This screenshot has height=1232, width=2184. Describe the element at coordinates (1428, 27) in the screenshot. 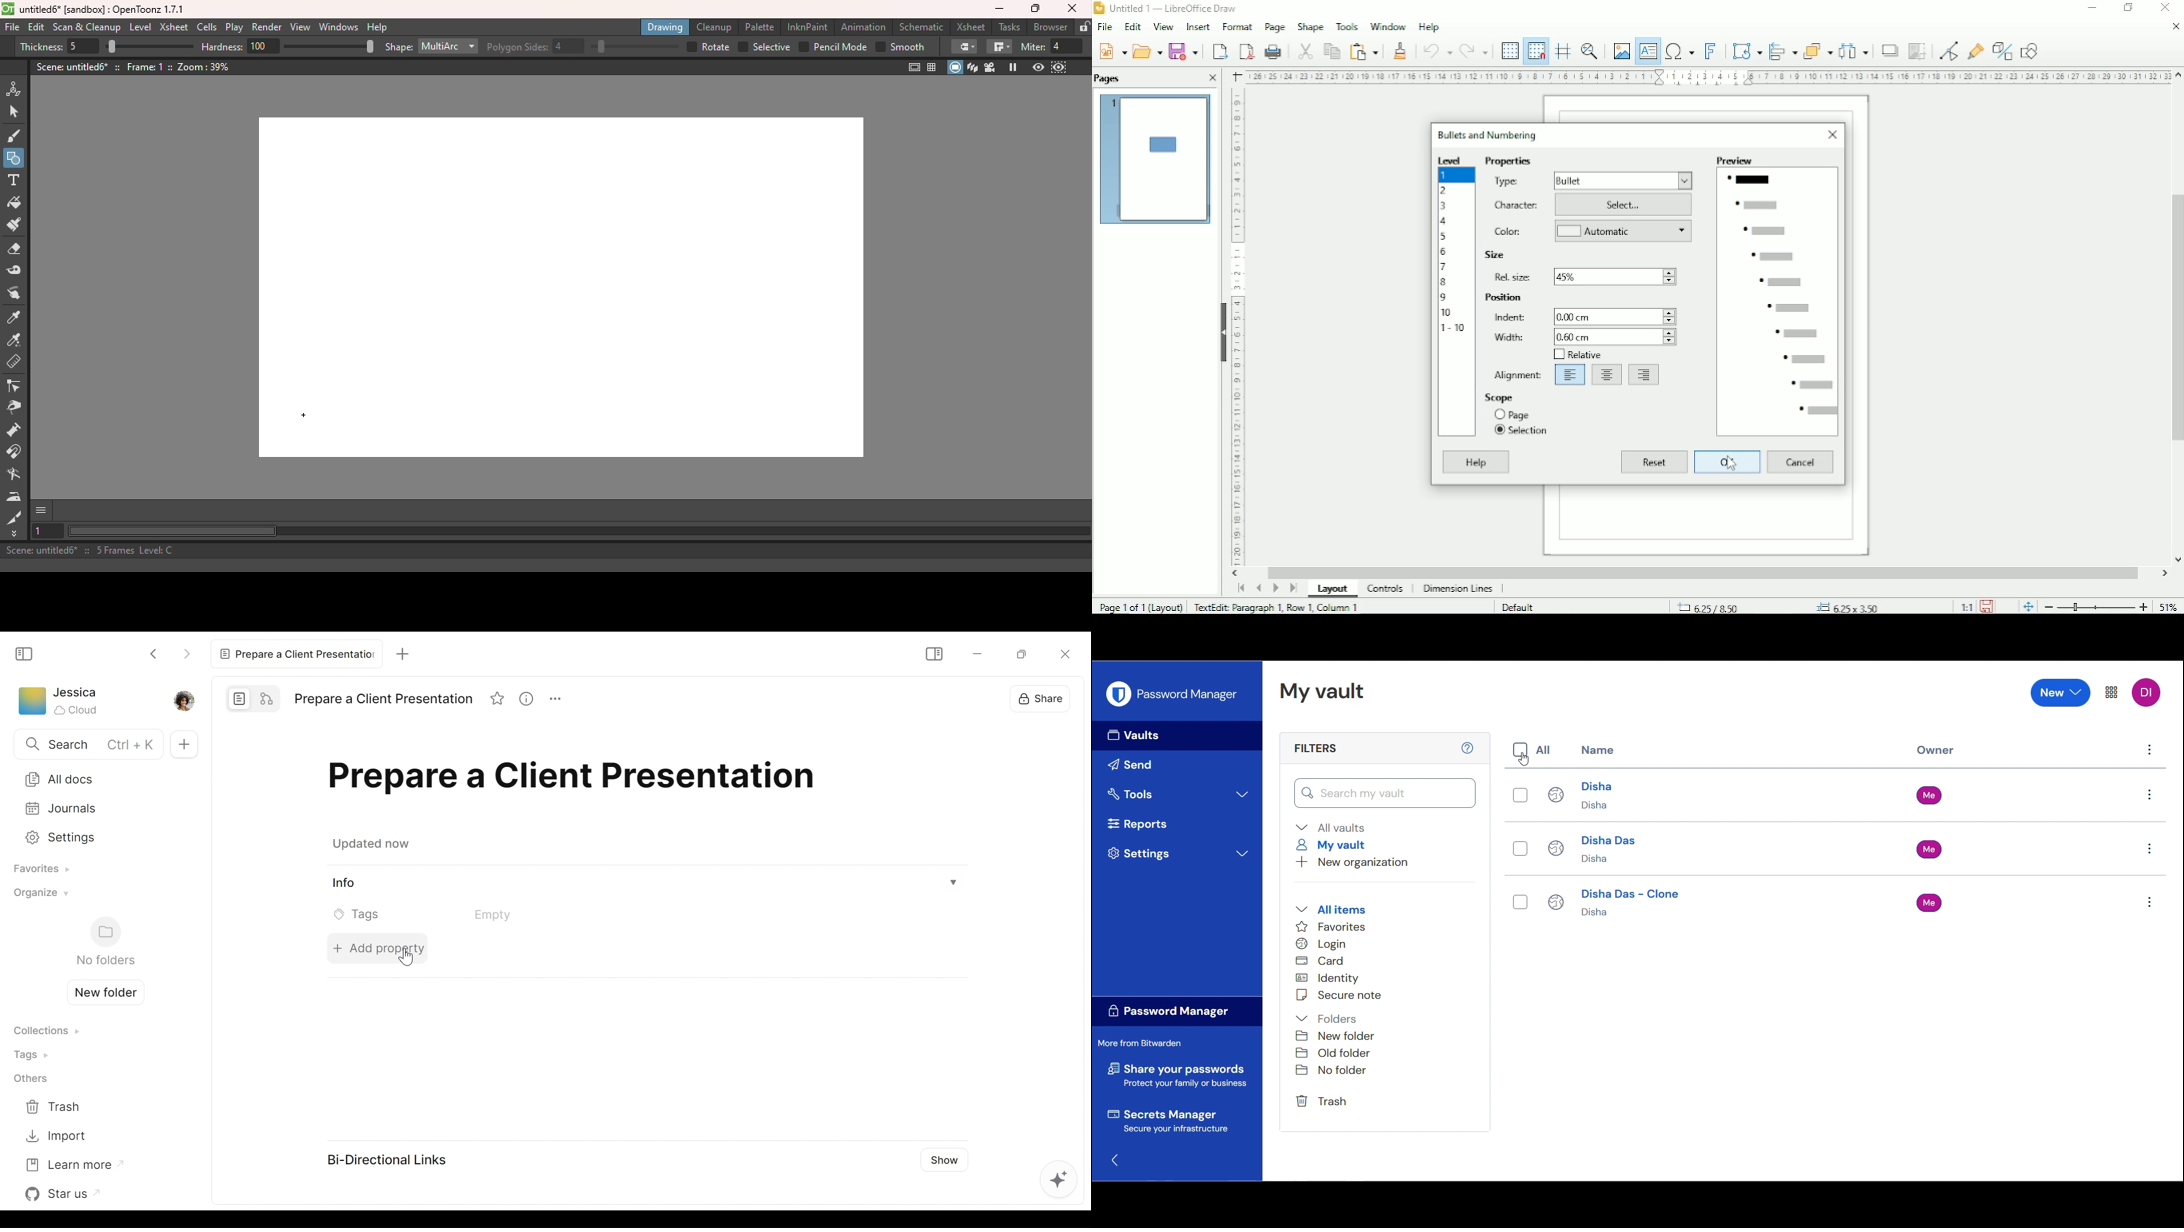

I see `Help` at that location.